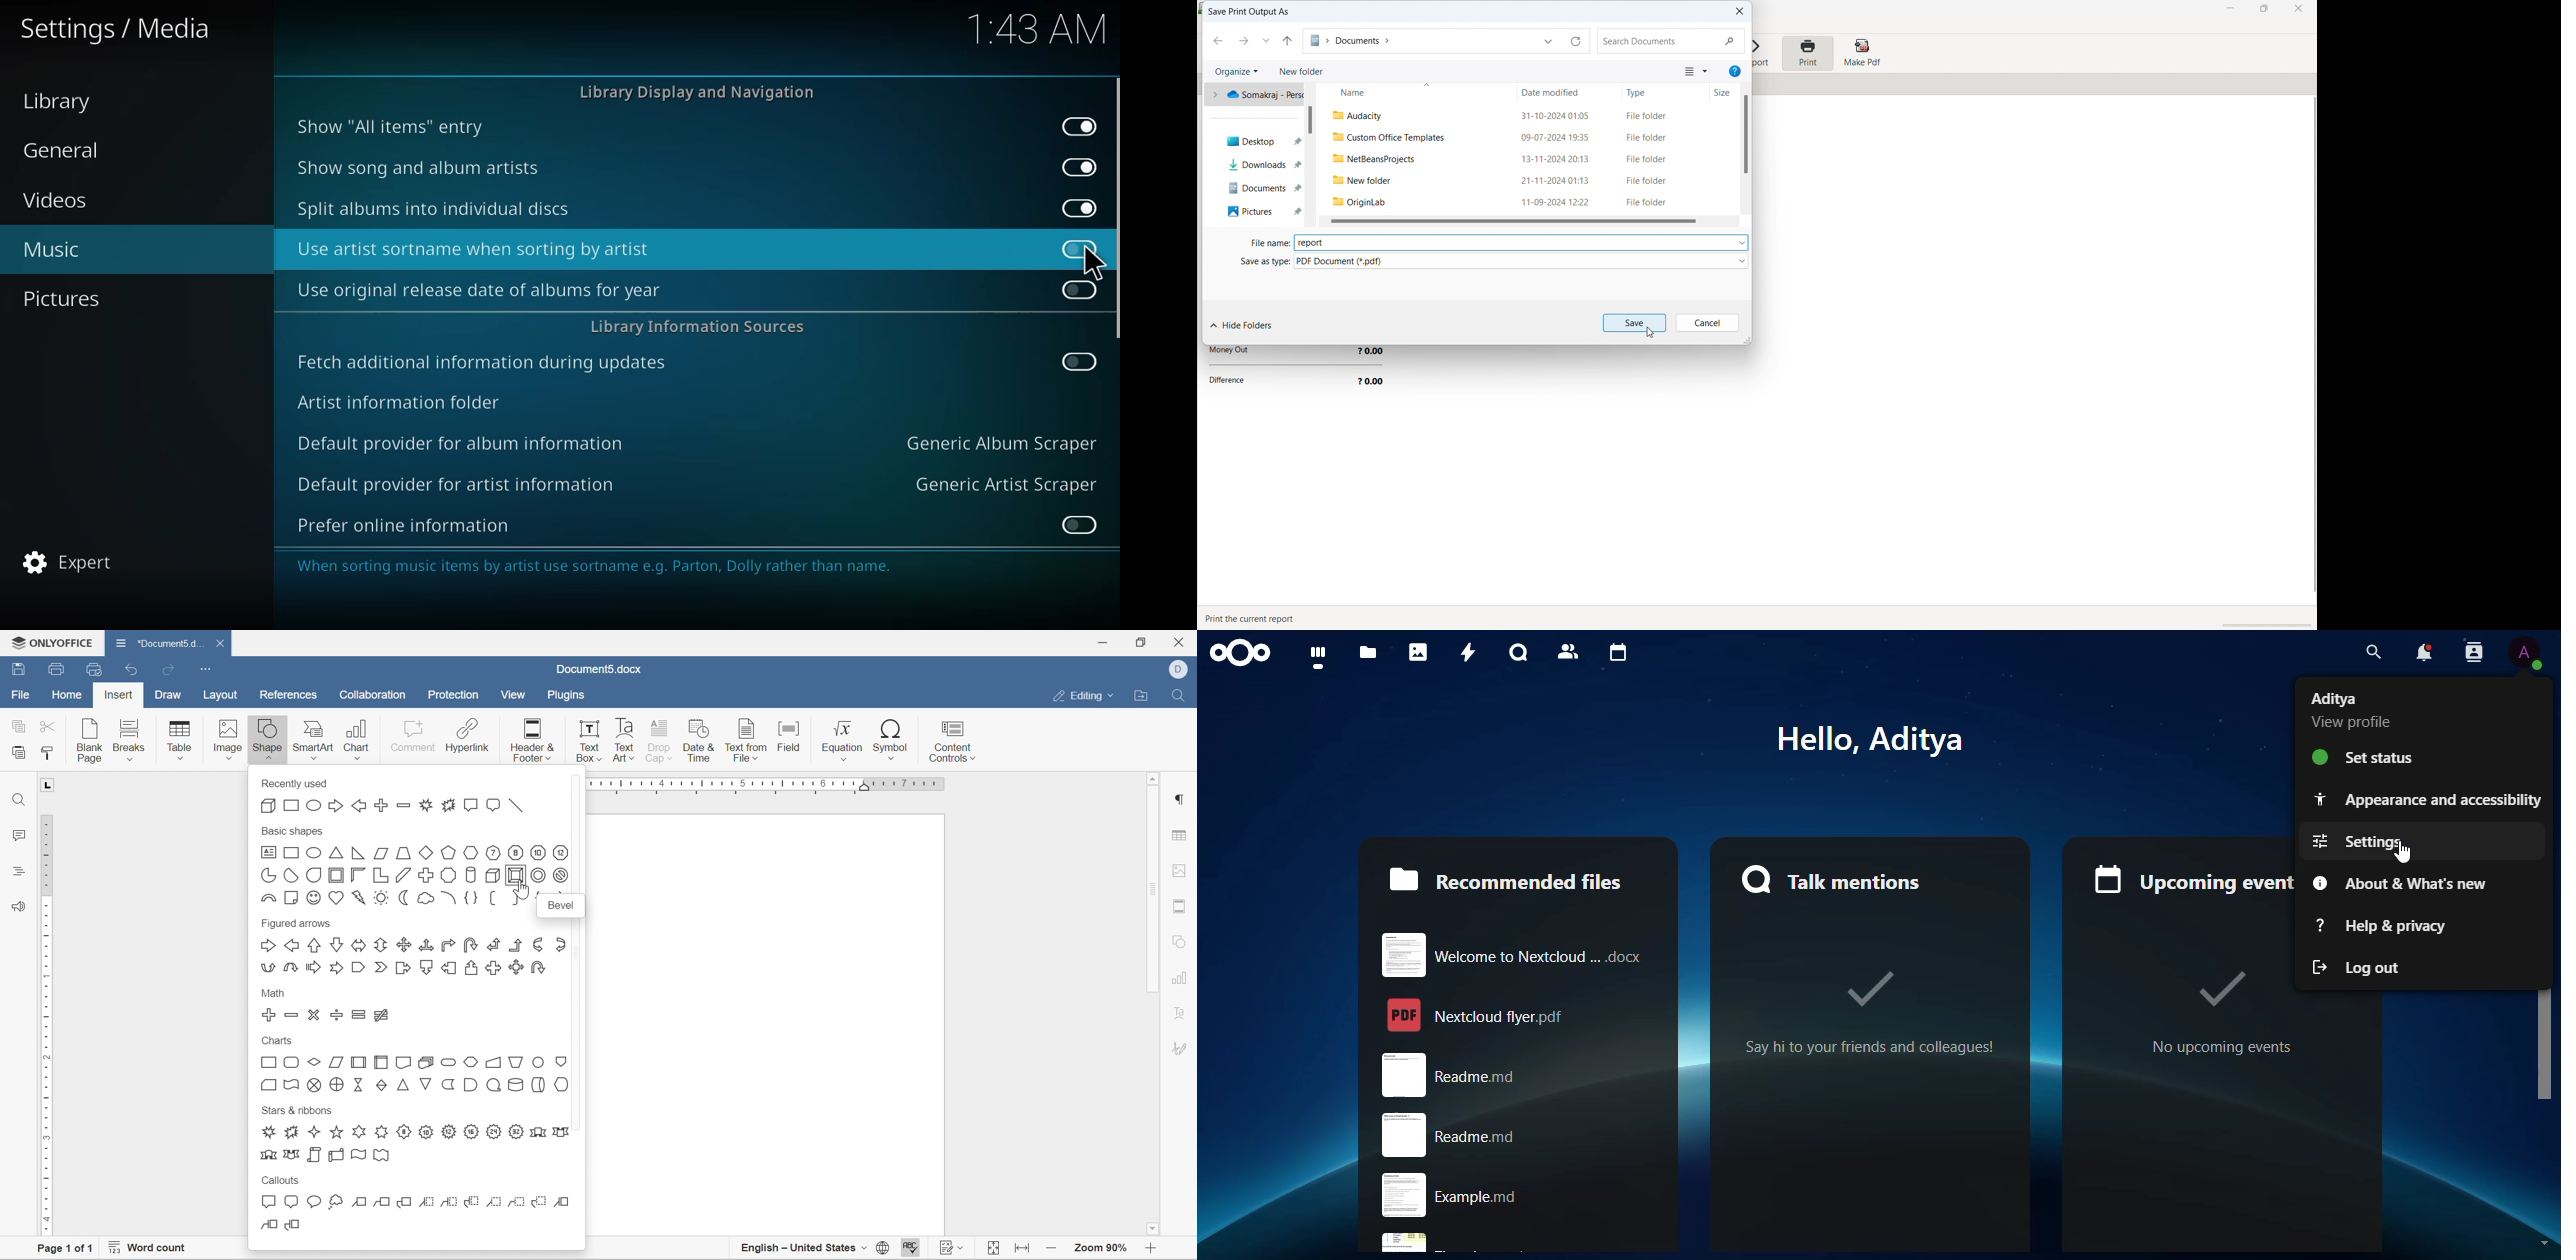 This screenshot has width=2576, height=1260. What do you see at coordinates (1520, 243) in the screenshot?
I see `file name entered` at bounding box center [1520, 243].